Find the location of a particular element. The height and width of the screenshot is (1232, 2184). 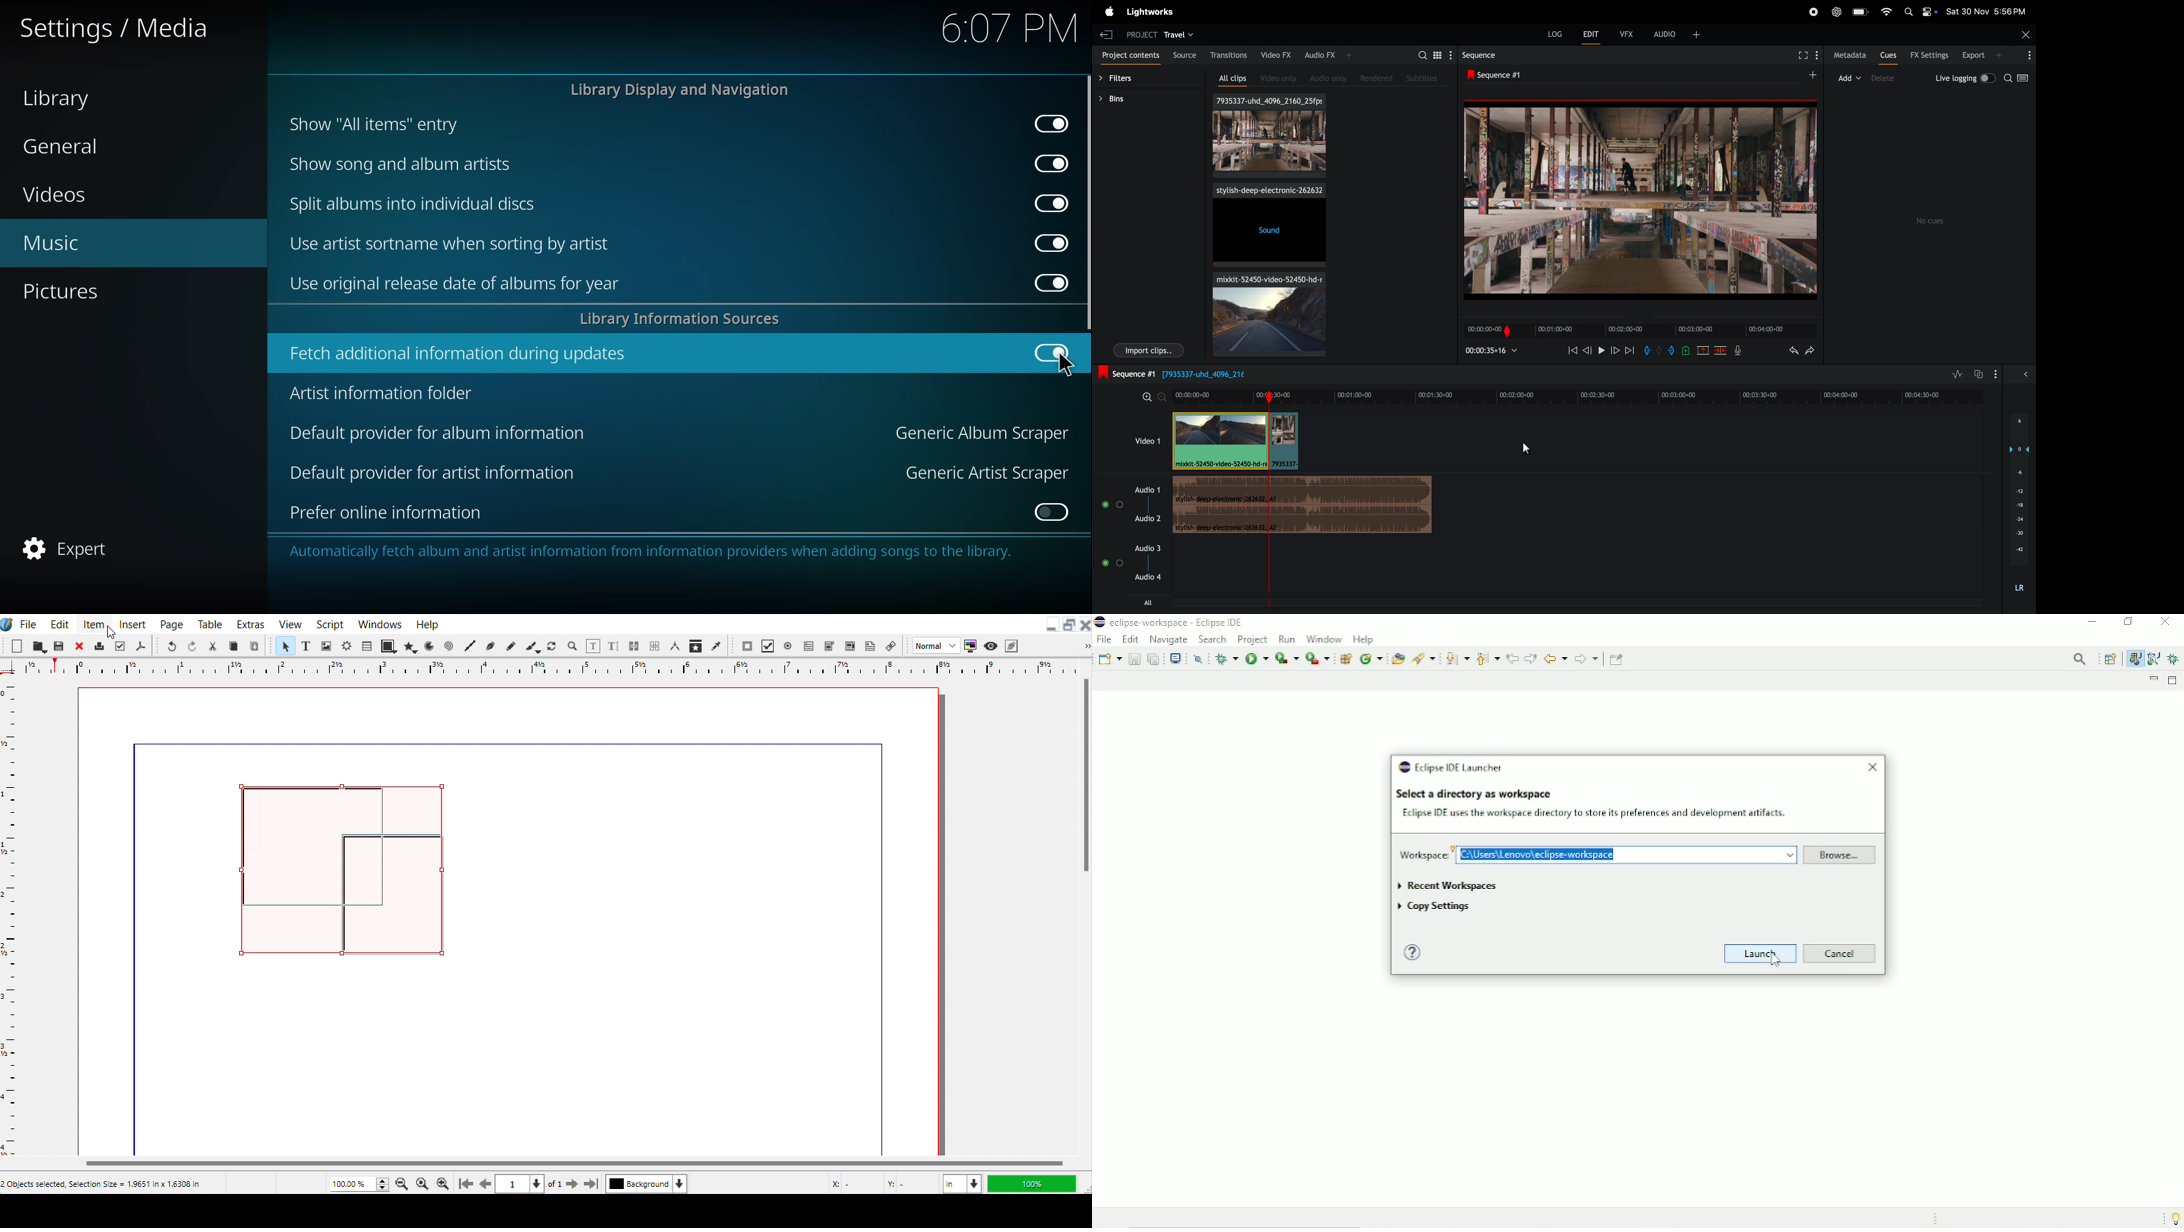

Close is located at coordinates (2166, 623).